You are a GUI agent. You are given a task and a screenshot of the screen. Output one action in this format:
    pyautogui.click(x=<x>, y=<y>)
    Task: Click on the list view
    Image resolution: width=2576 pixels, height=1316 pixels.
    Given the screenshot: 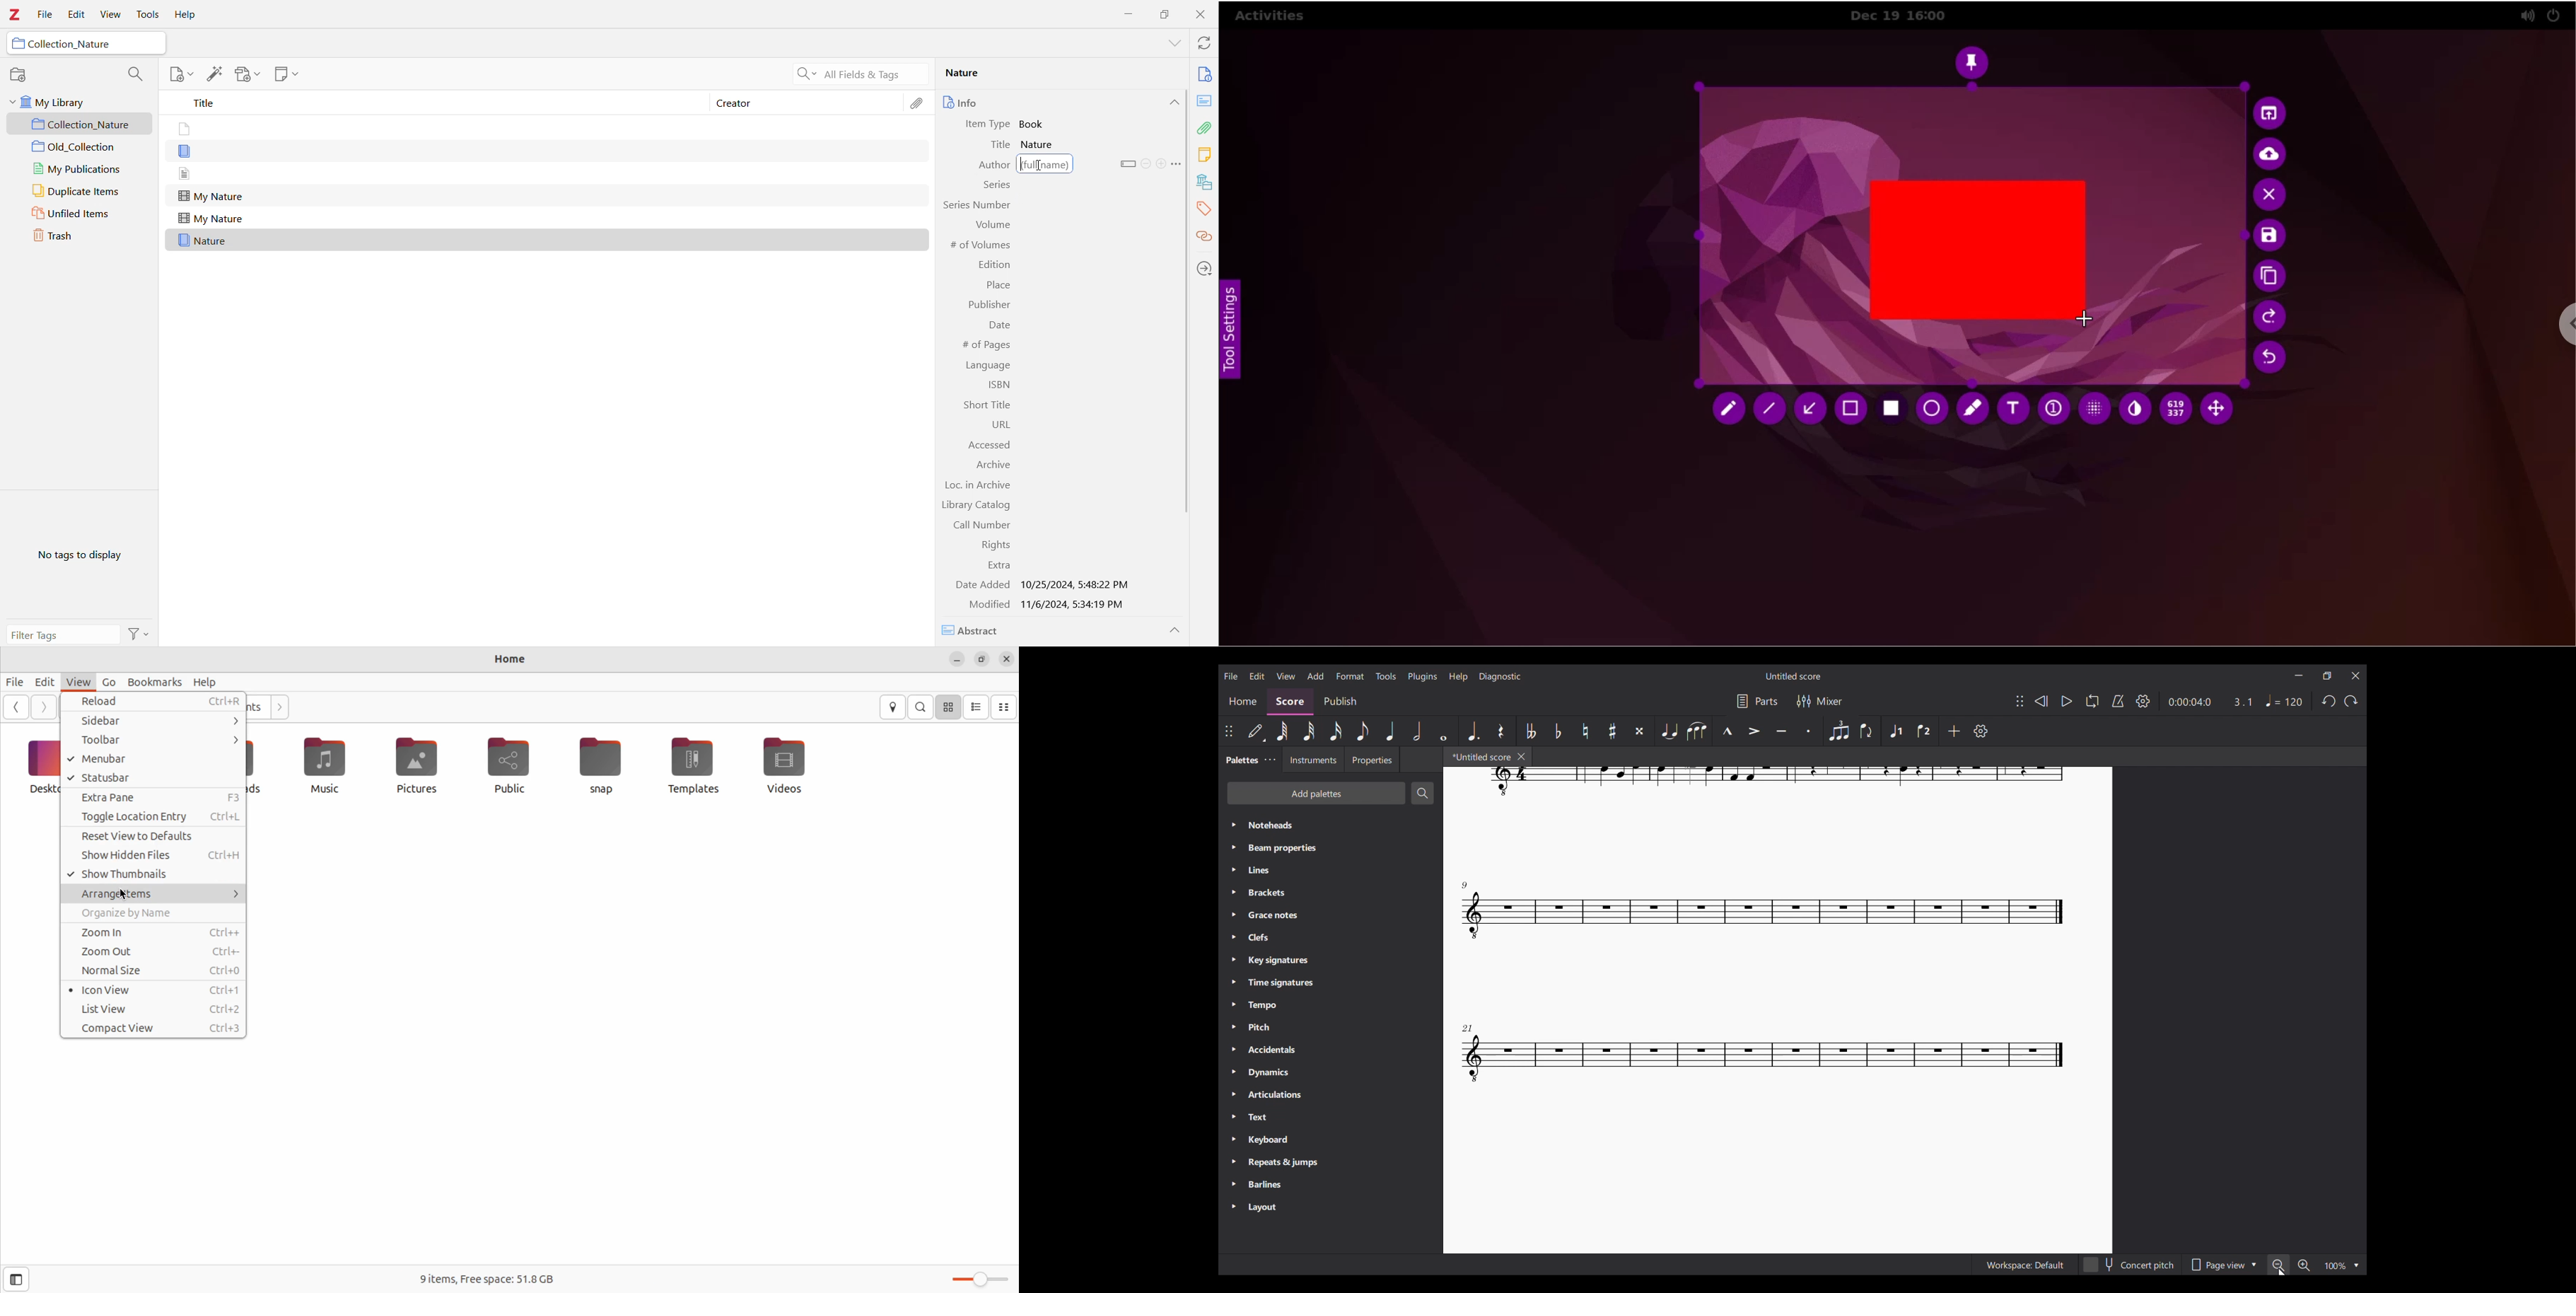 What is the action you would take?
    pyautogui.click(x=976, y=707)
    